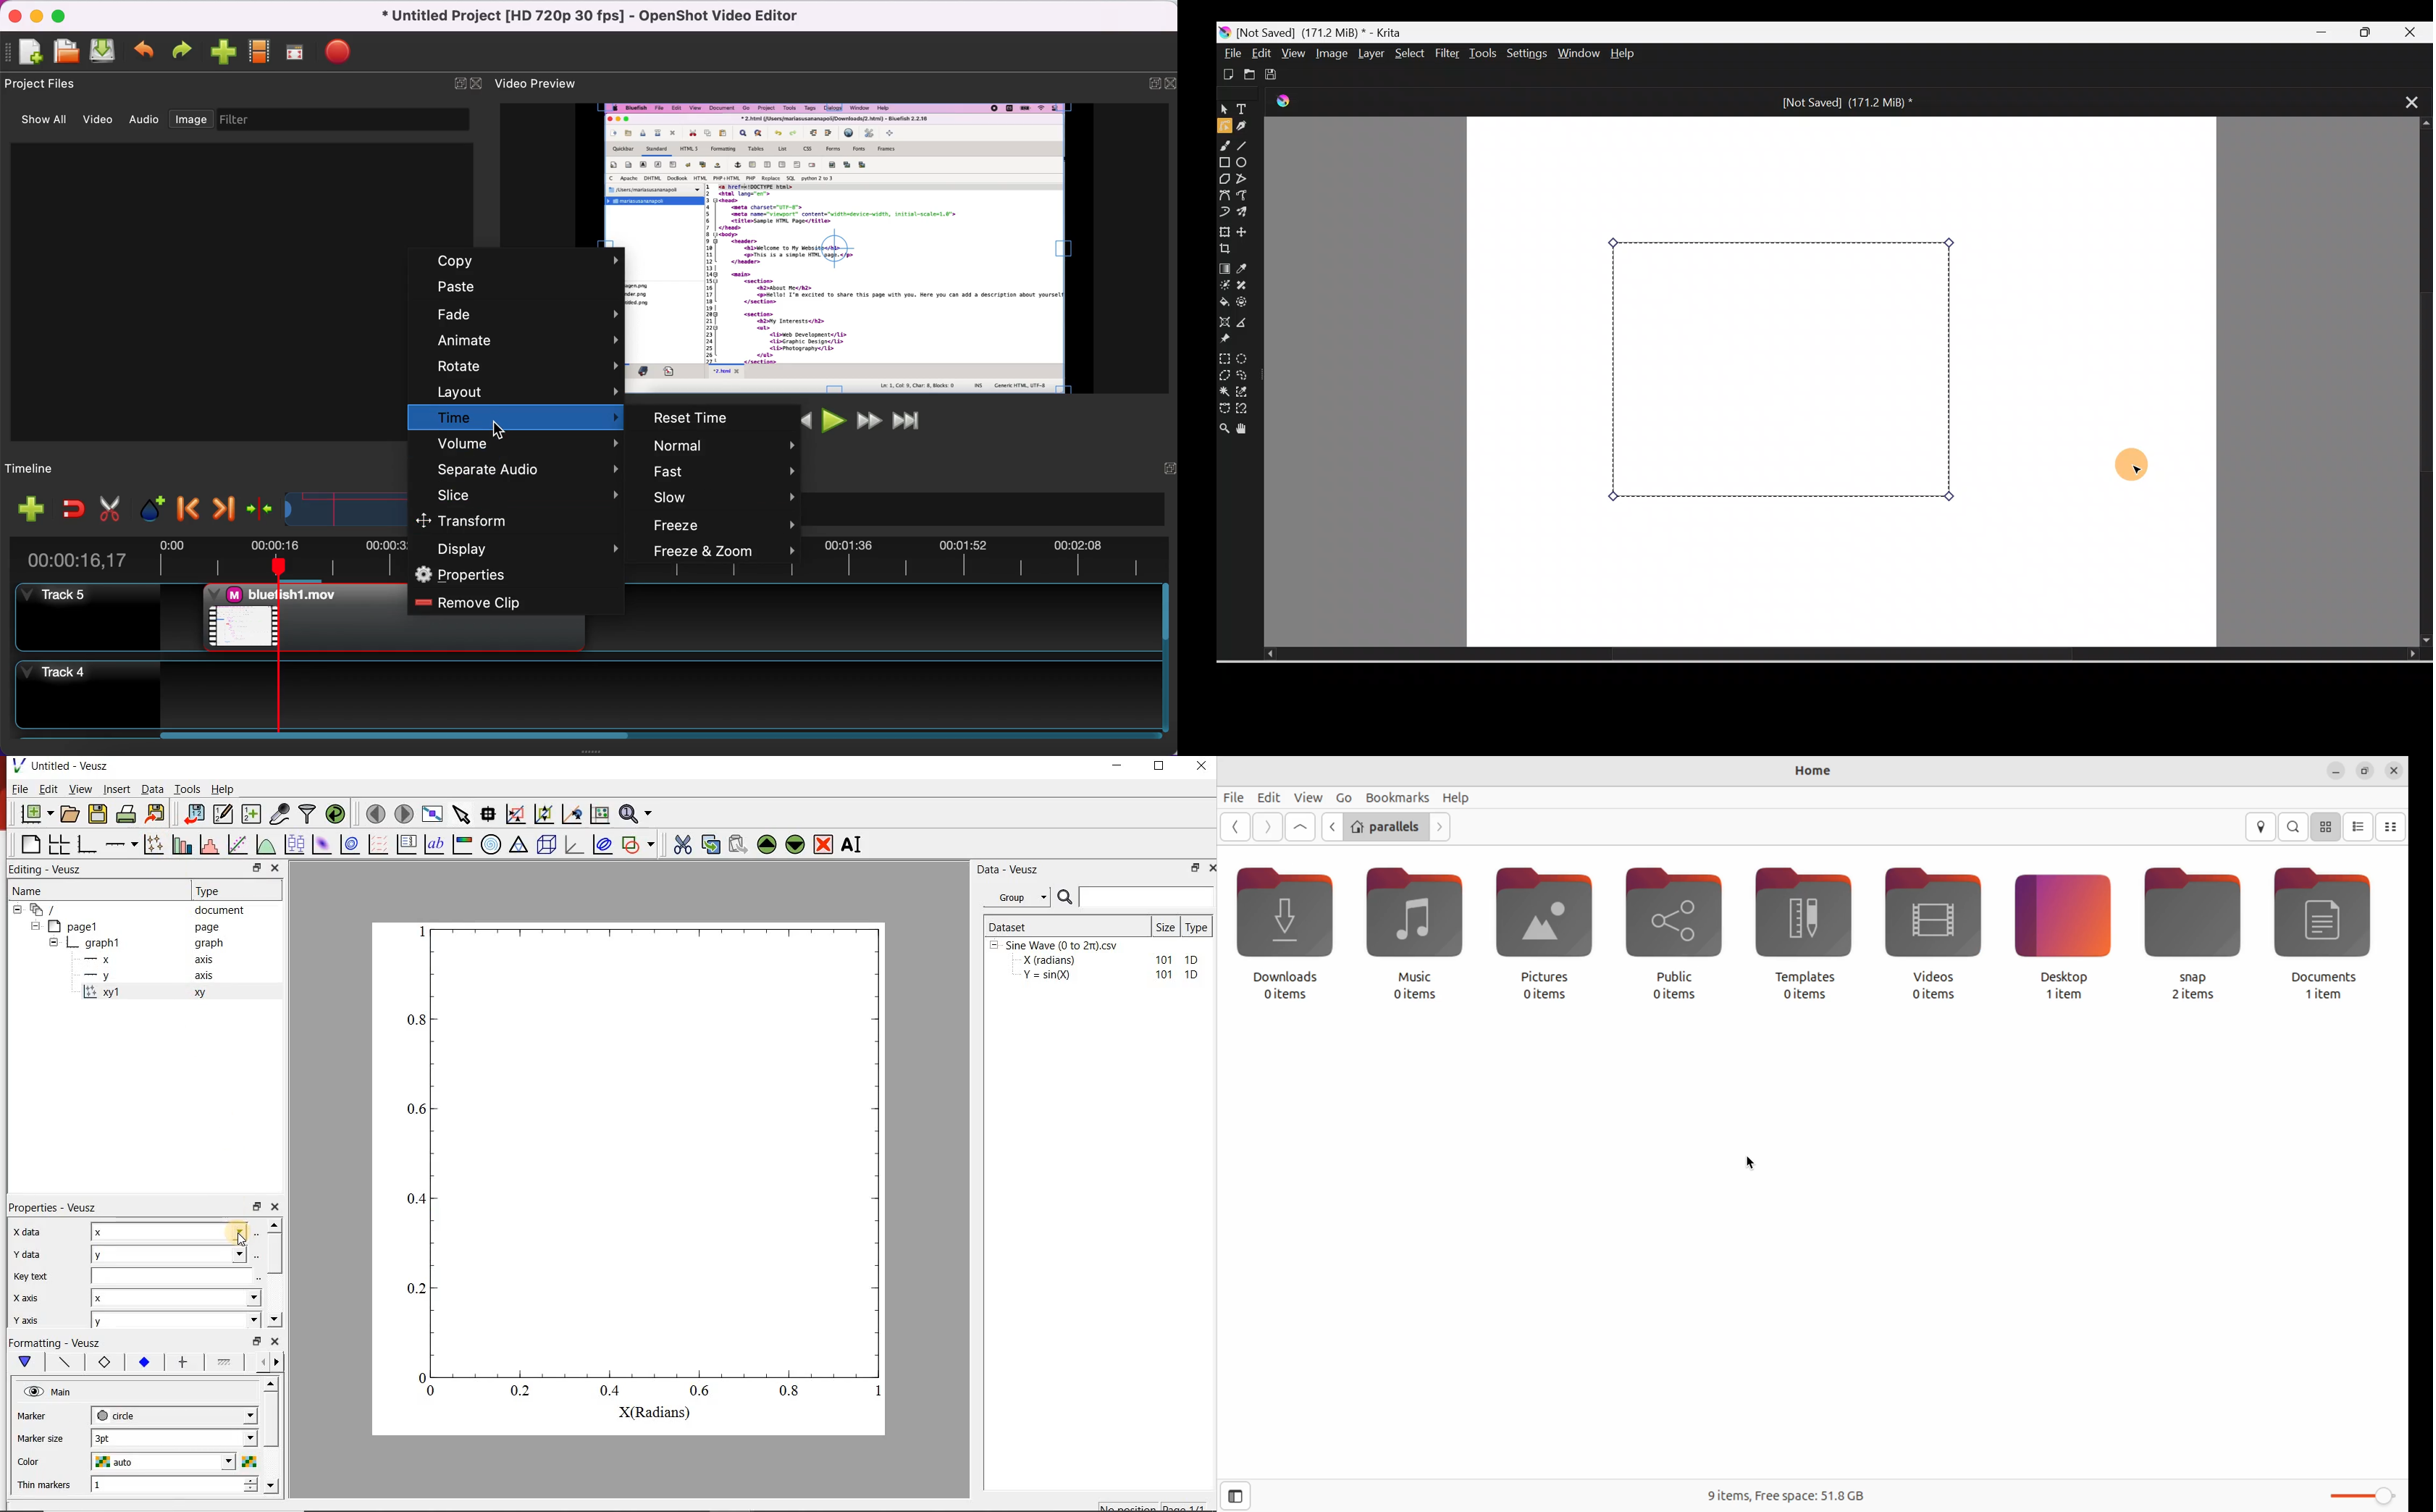 The height and width of the screenshot is (1512, 2436). What do you see at coordinates (90, 555) in the screenshot?
I see `time duration` at bounding box center [90, 555].